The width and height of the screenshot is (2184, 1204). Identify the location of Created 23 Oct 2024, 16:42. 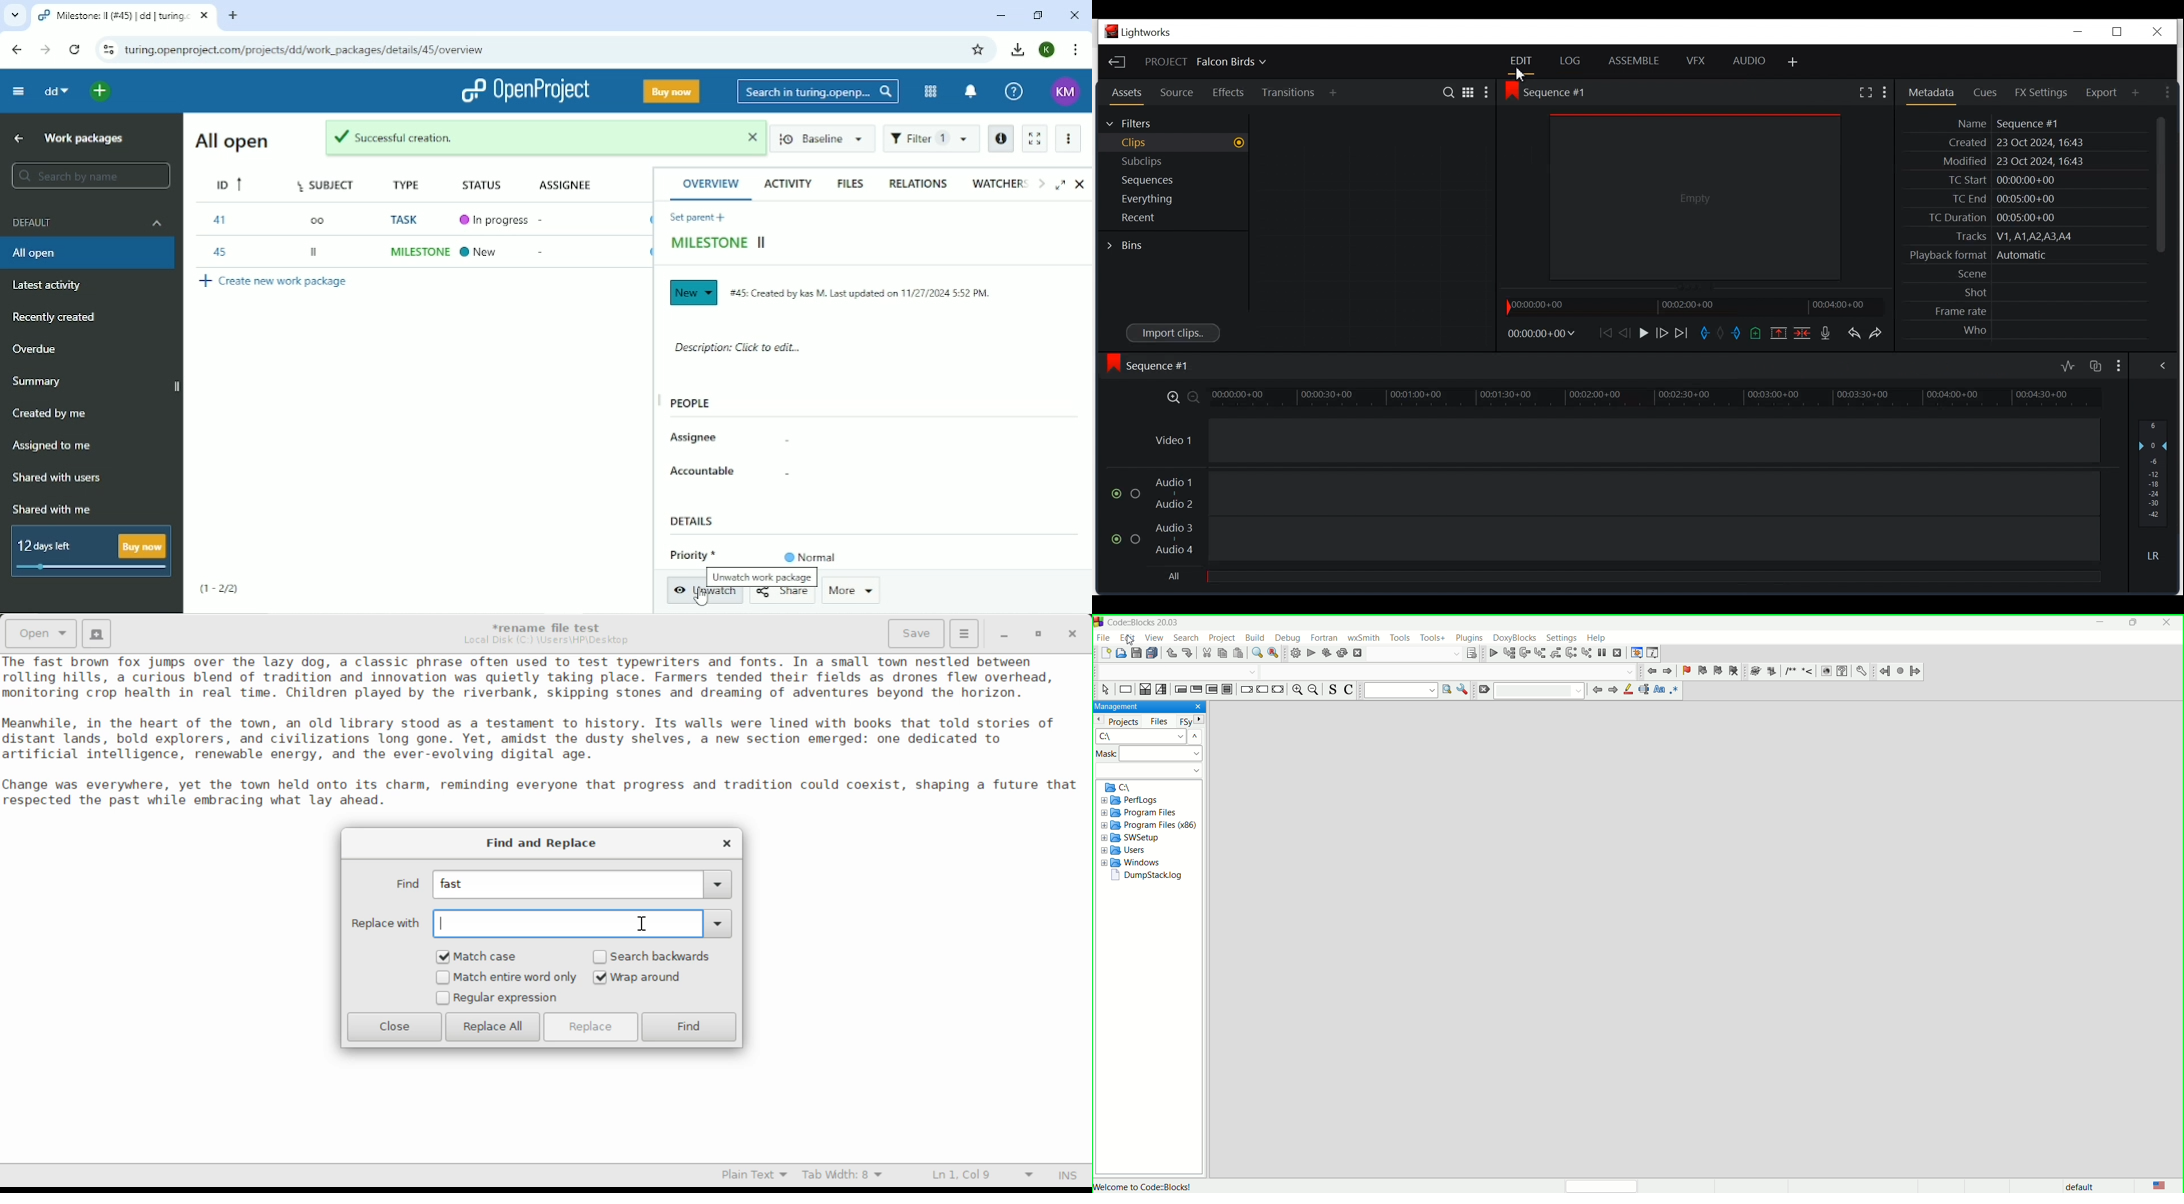
(2013, 144).